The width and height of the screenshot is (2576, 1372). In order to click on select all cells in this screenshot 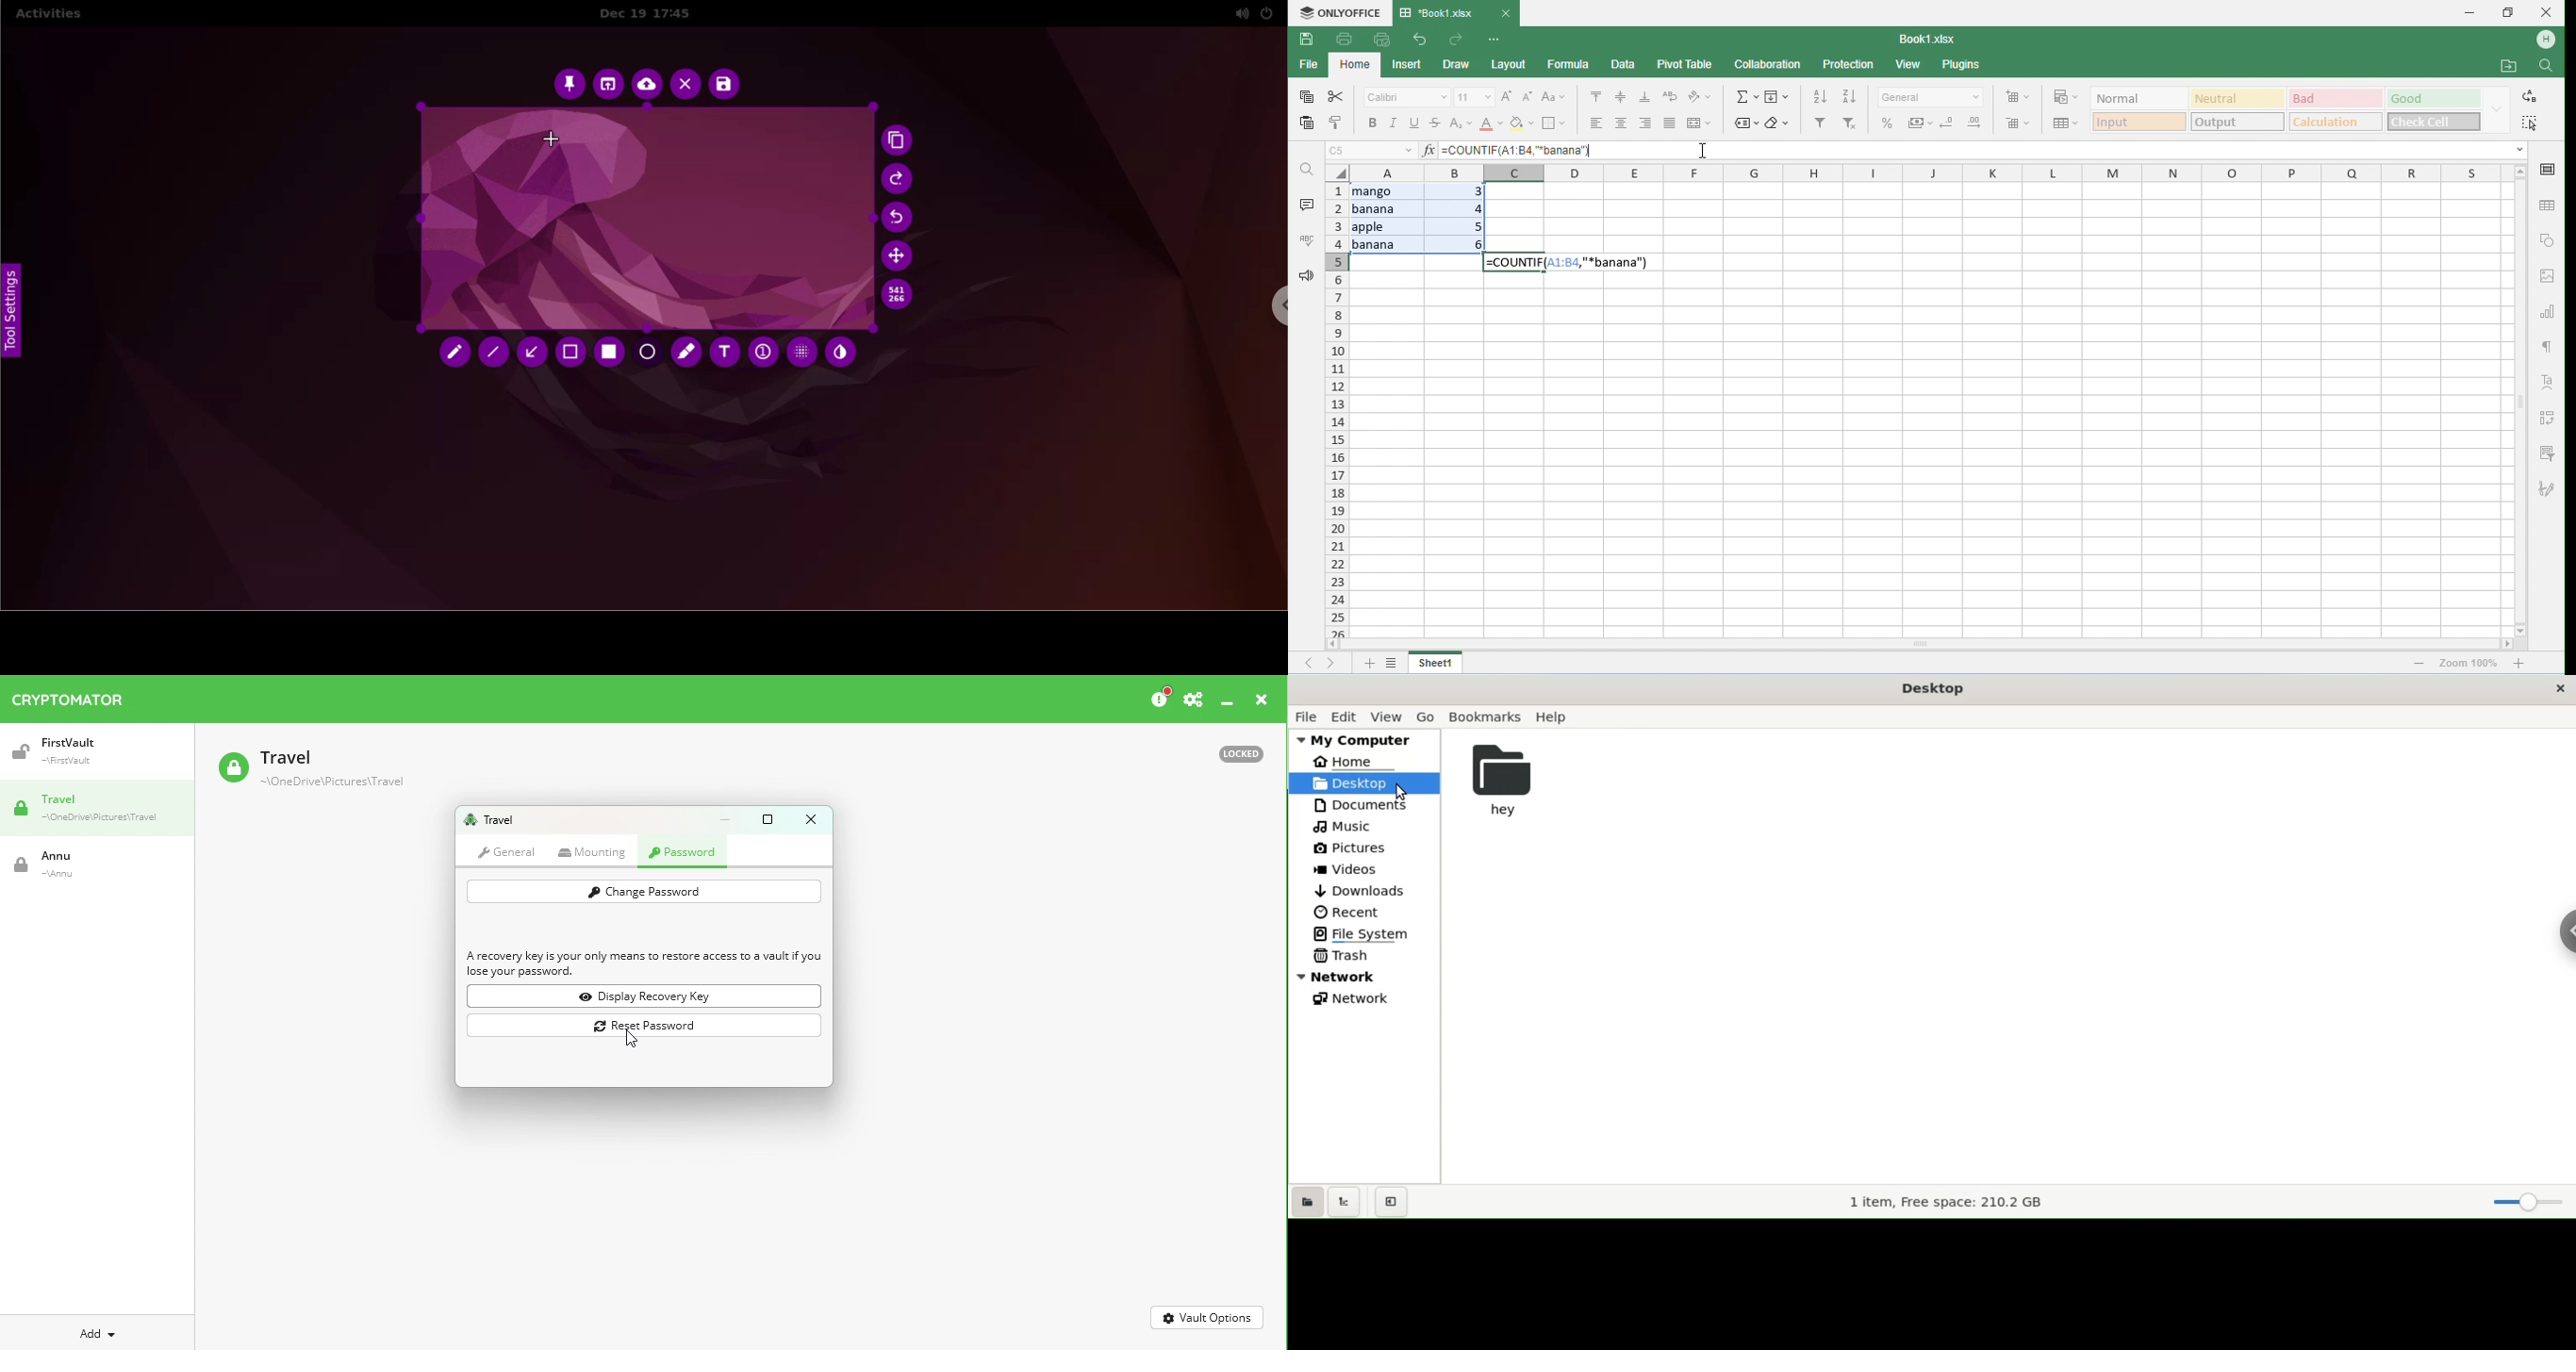, I will do `click(1337, 172)`.